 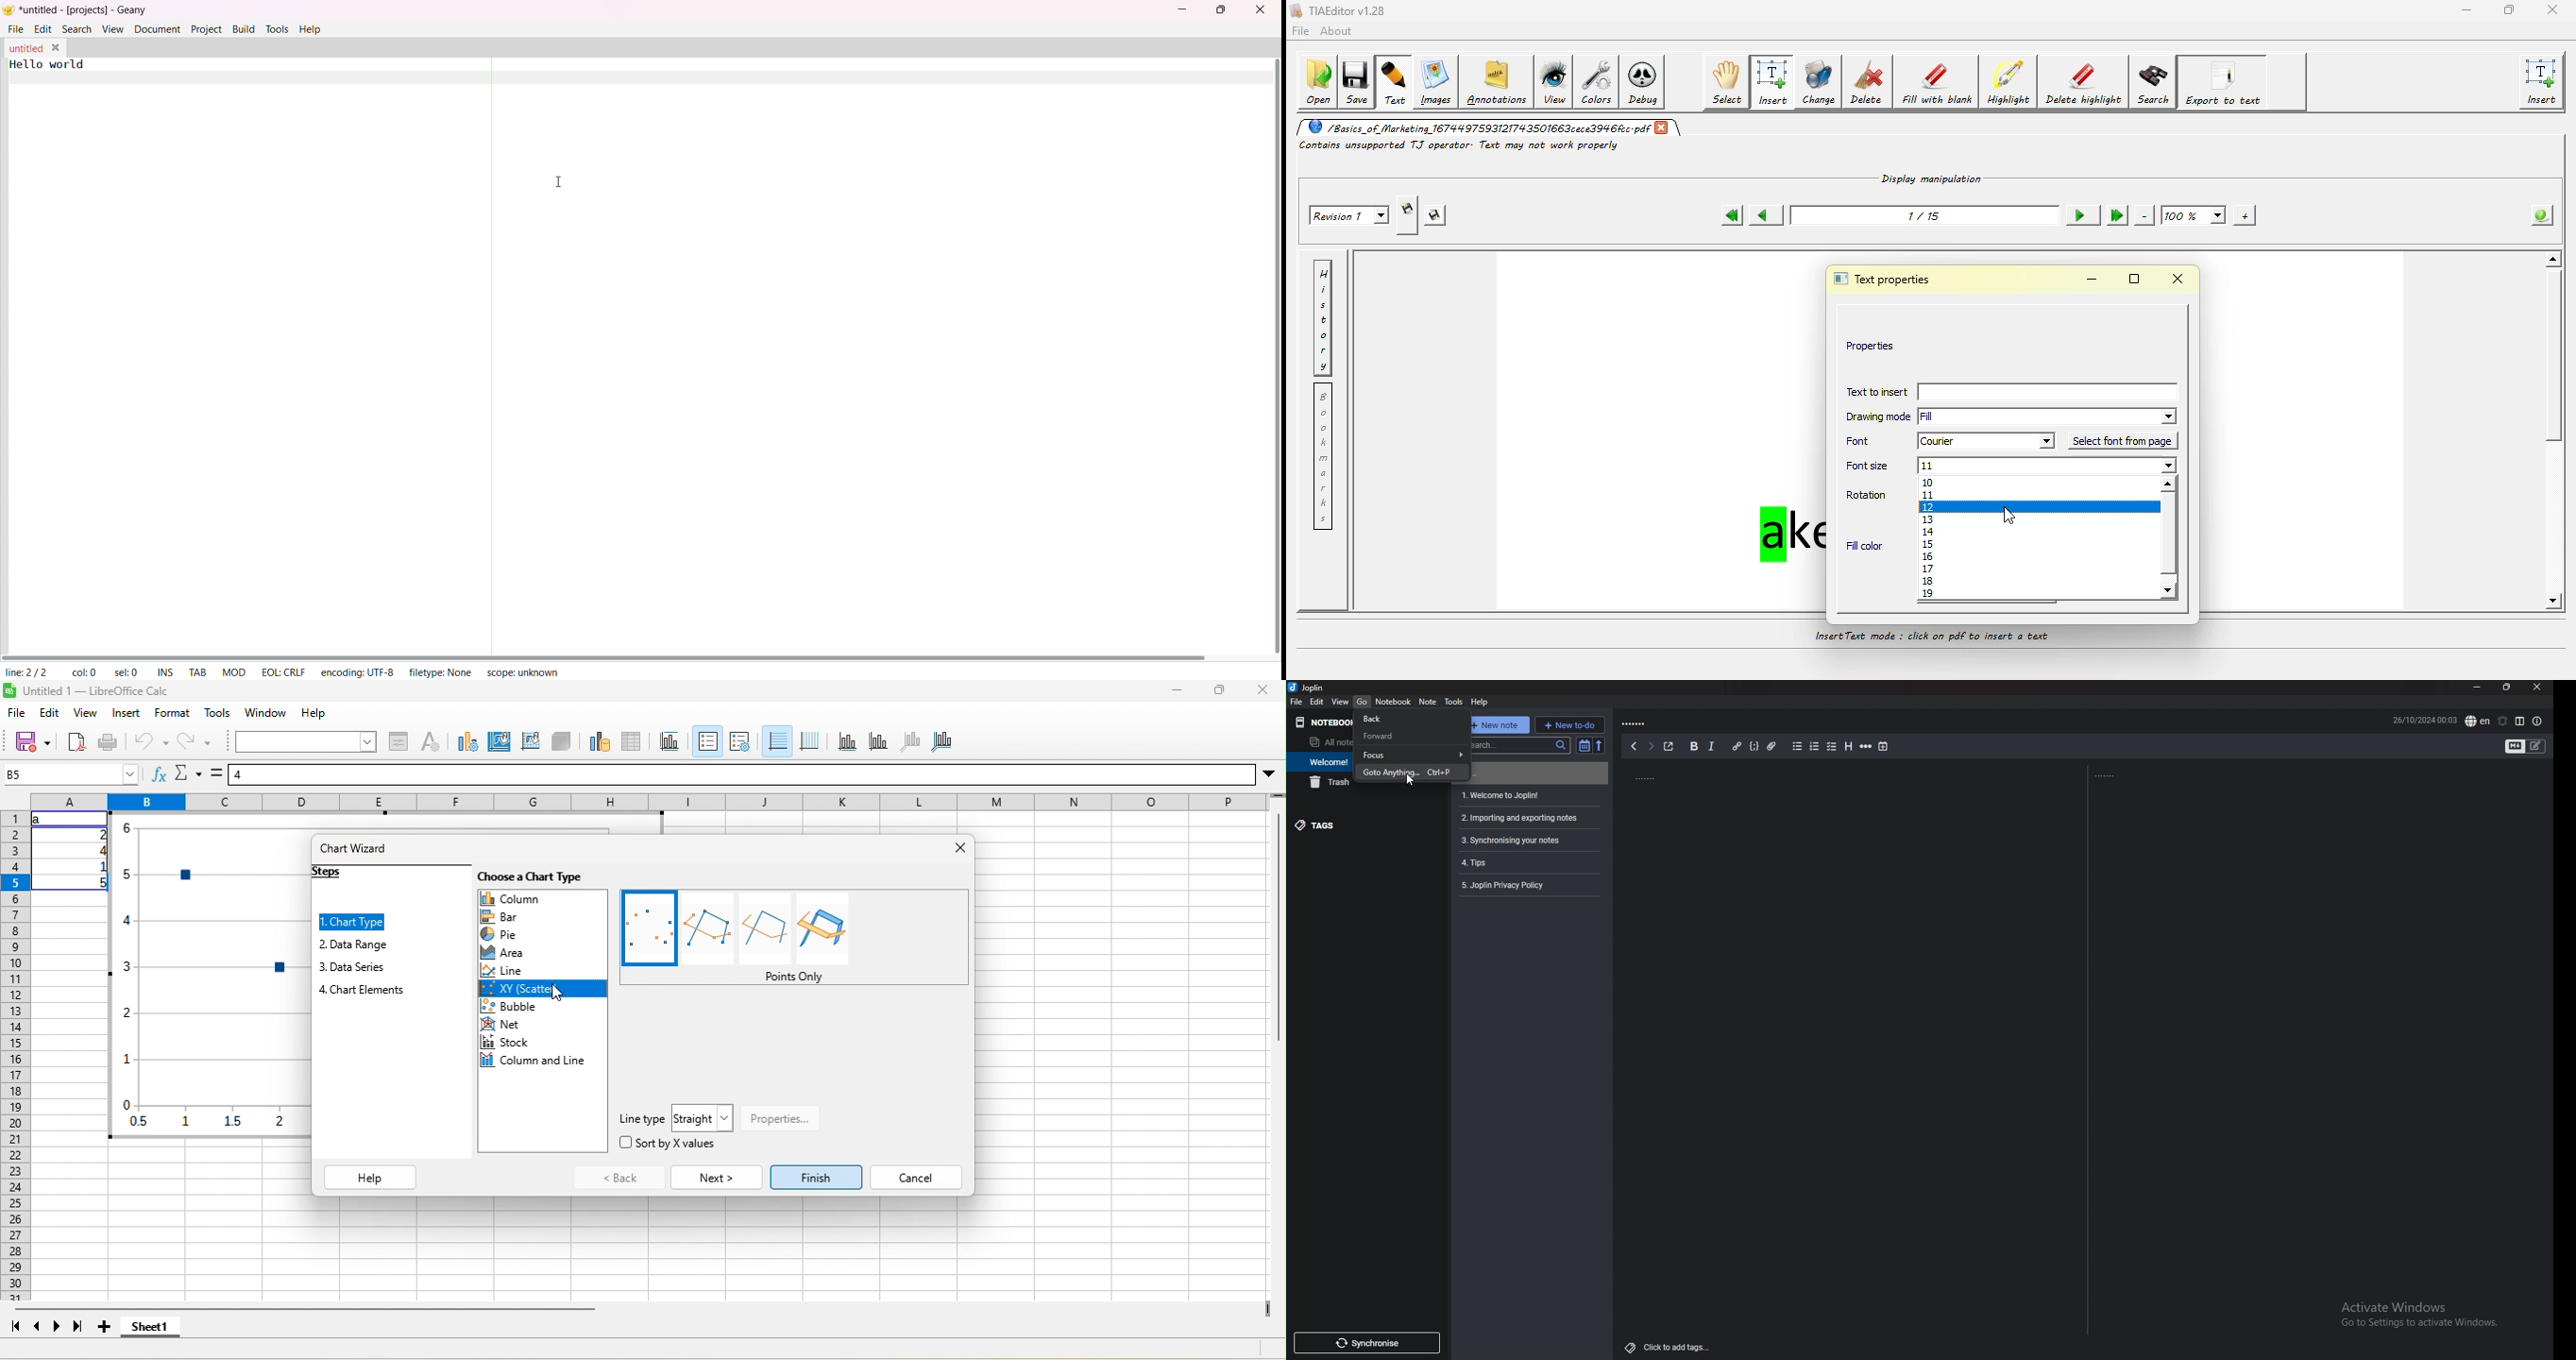 What do you see at coordinates (57, 1326) in the screenshot?
I see ` next sheet` at bounding box center [57, 1326].